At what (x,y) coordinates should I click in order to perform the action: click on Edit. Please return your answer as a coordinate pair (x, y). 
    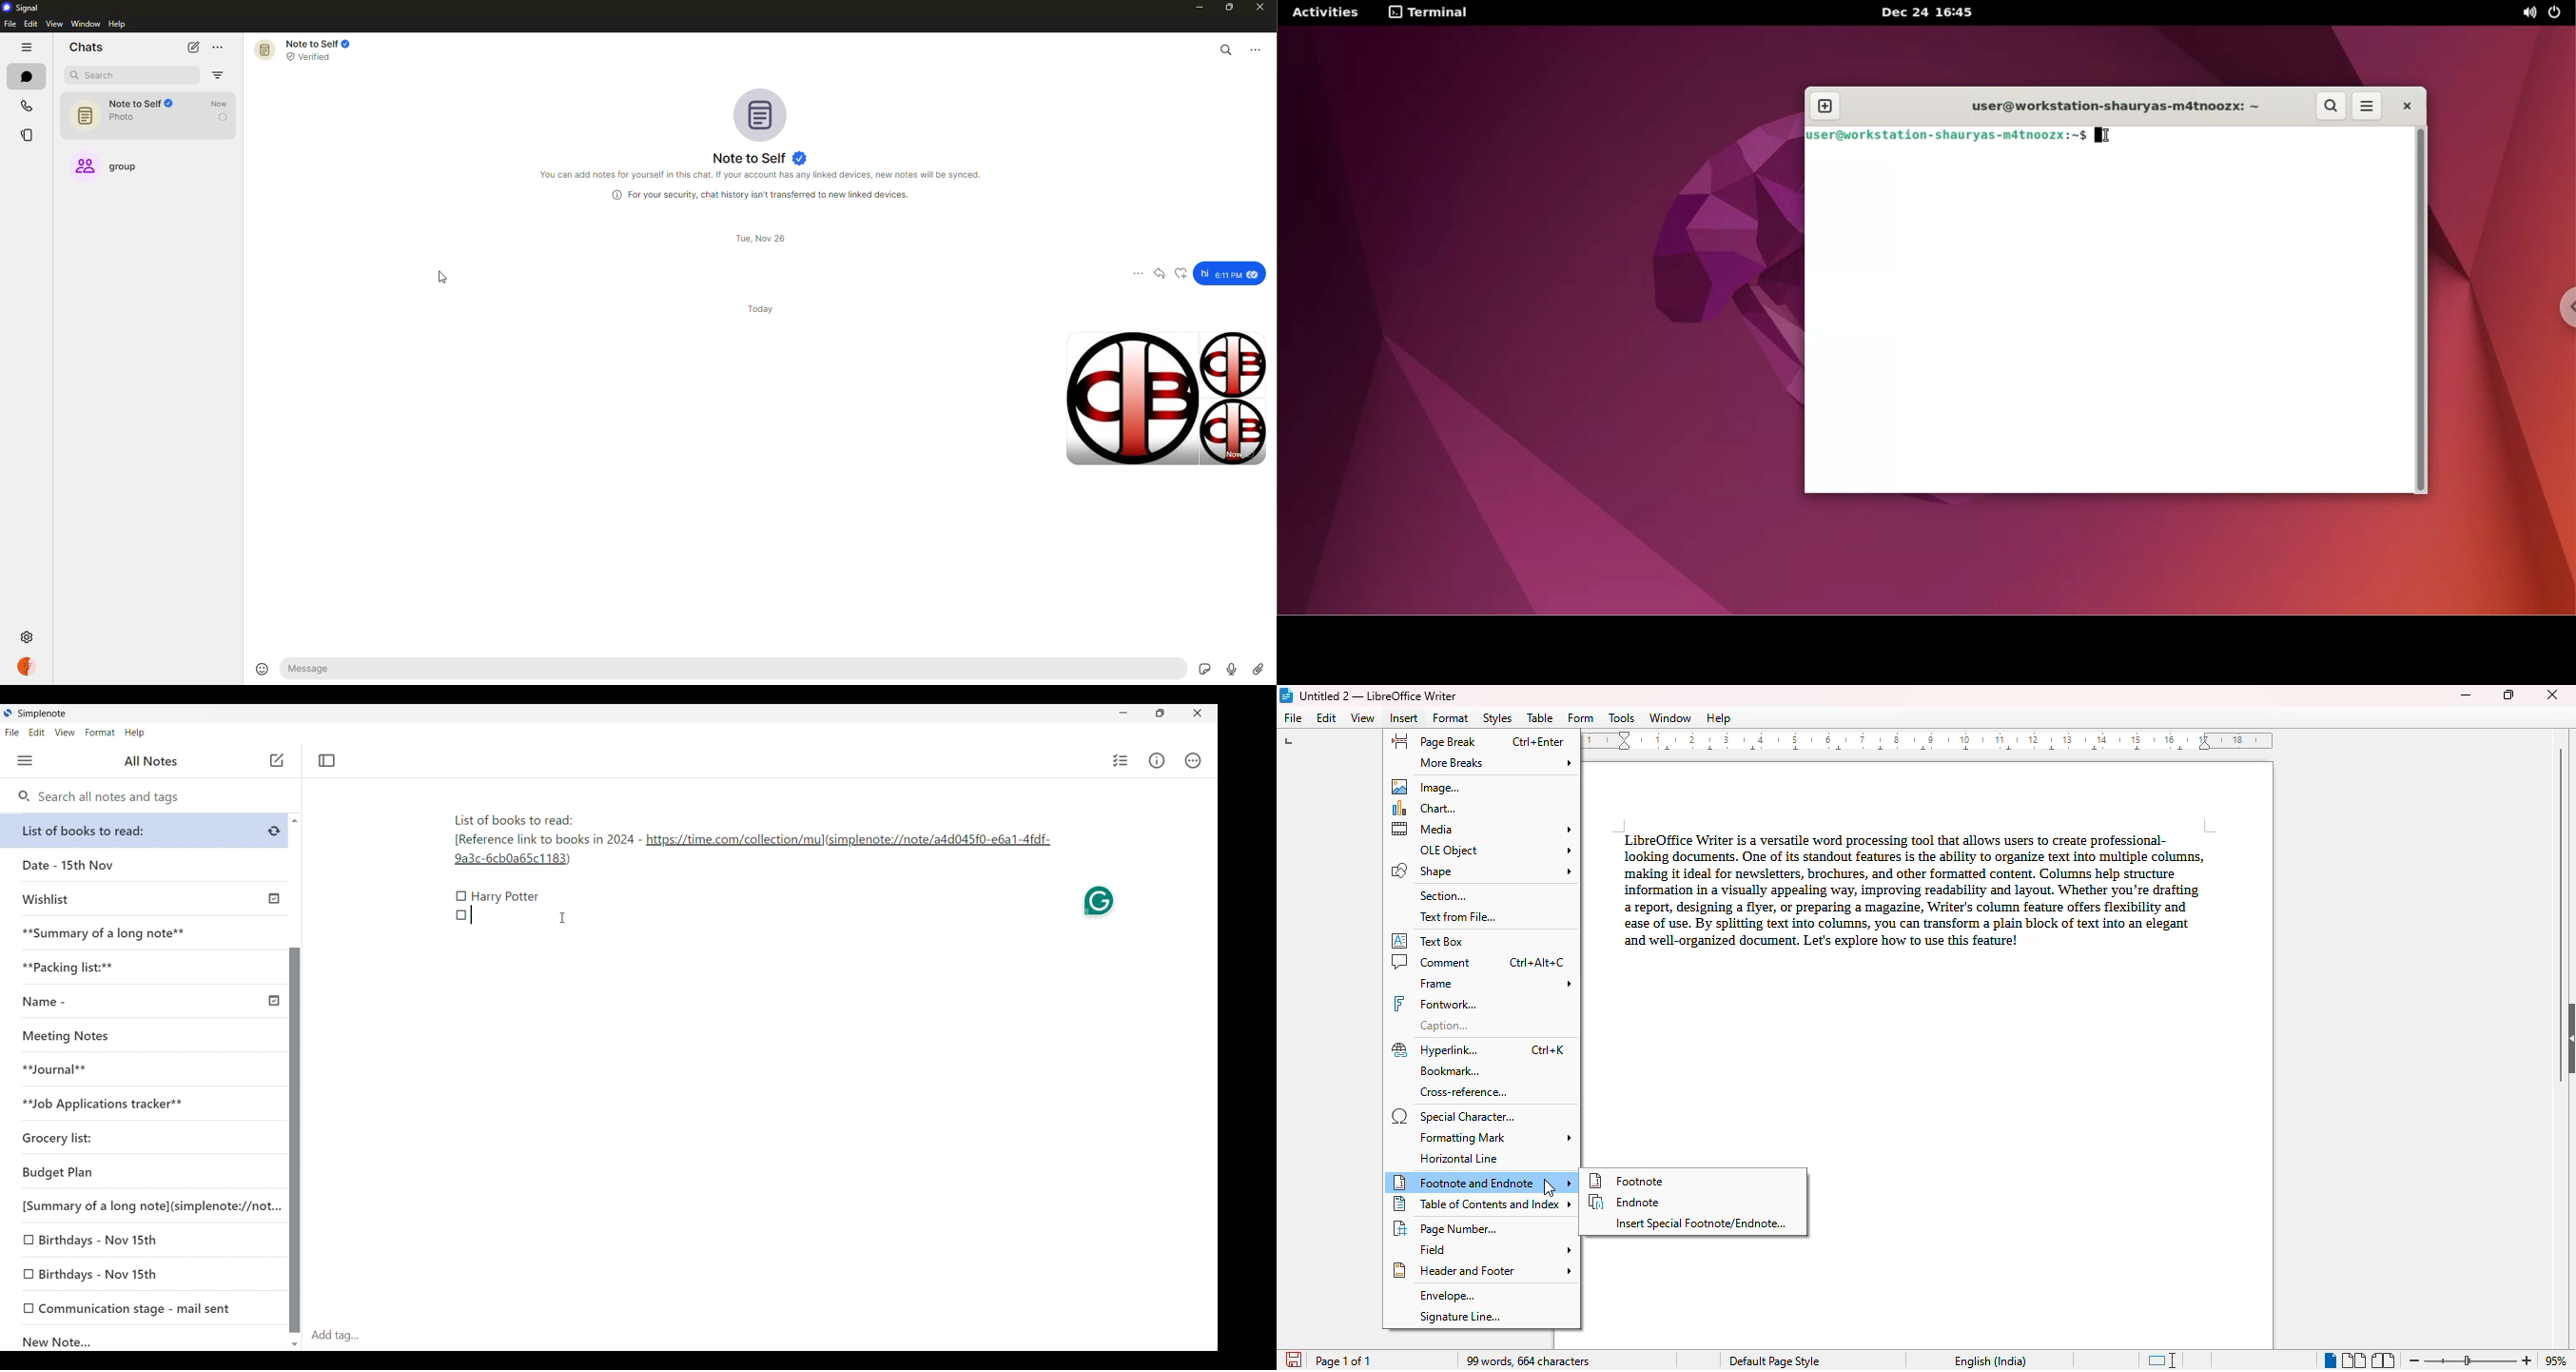
    Looking at the image, I should click on (37, 733).